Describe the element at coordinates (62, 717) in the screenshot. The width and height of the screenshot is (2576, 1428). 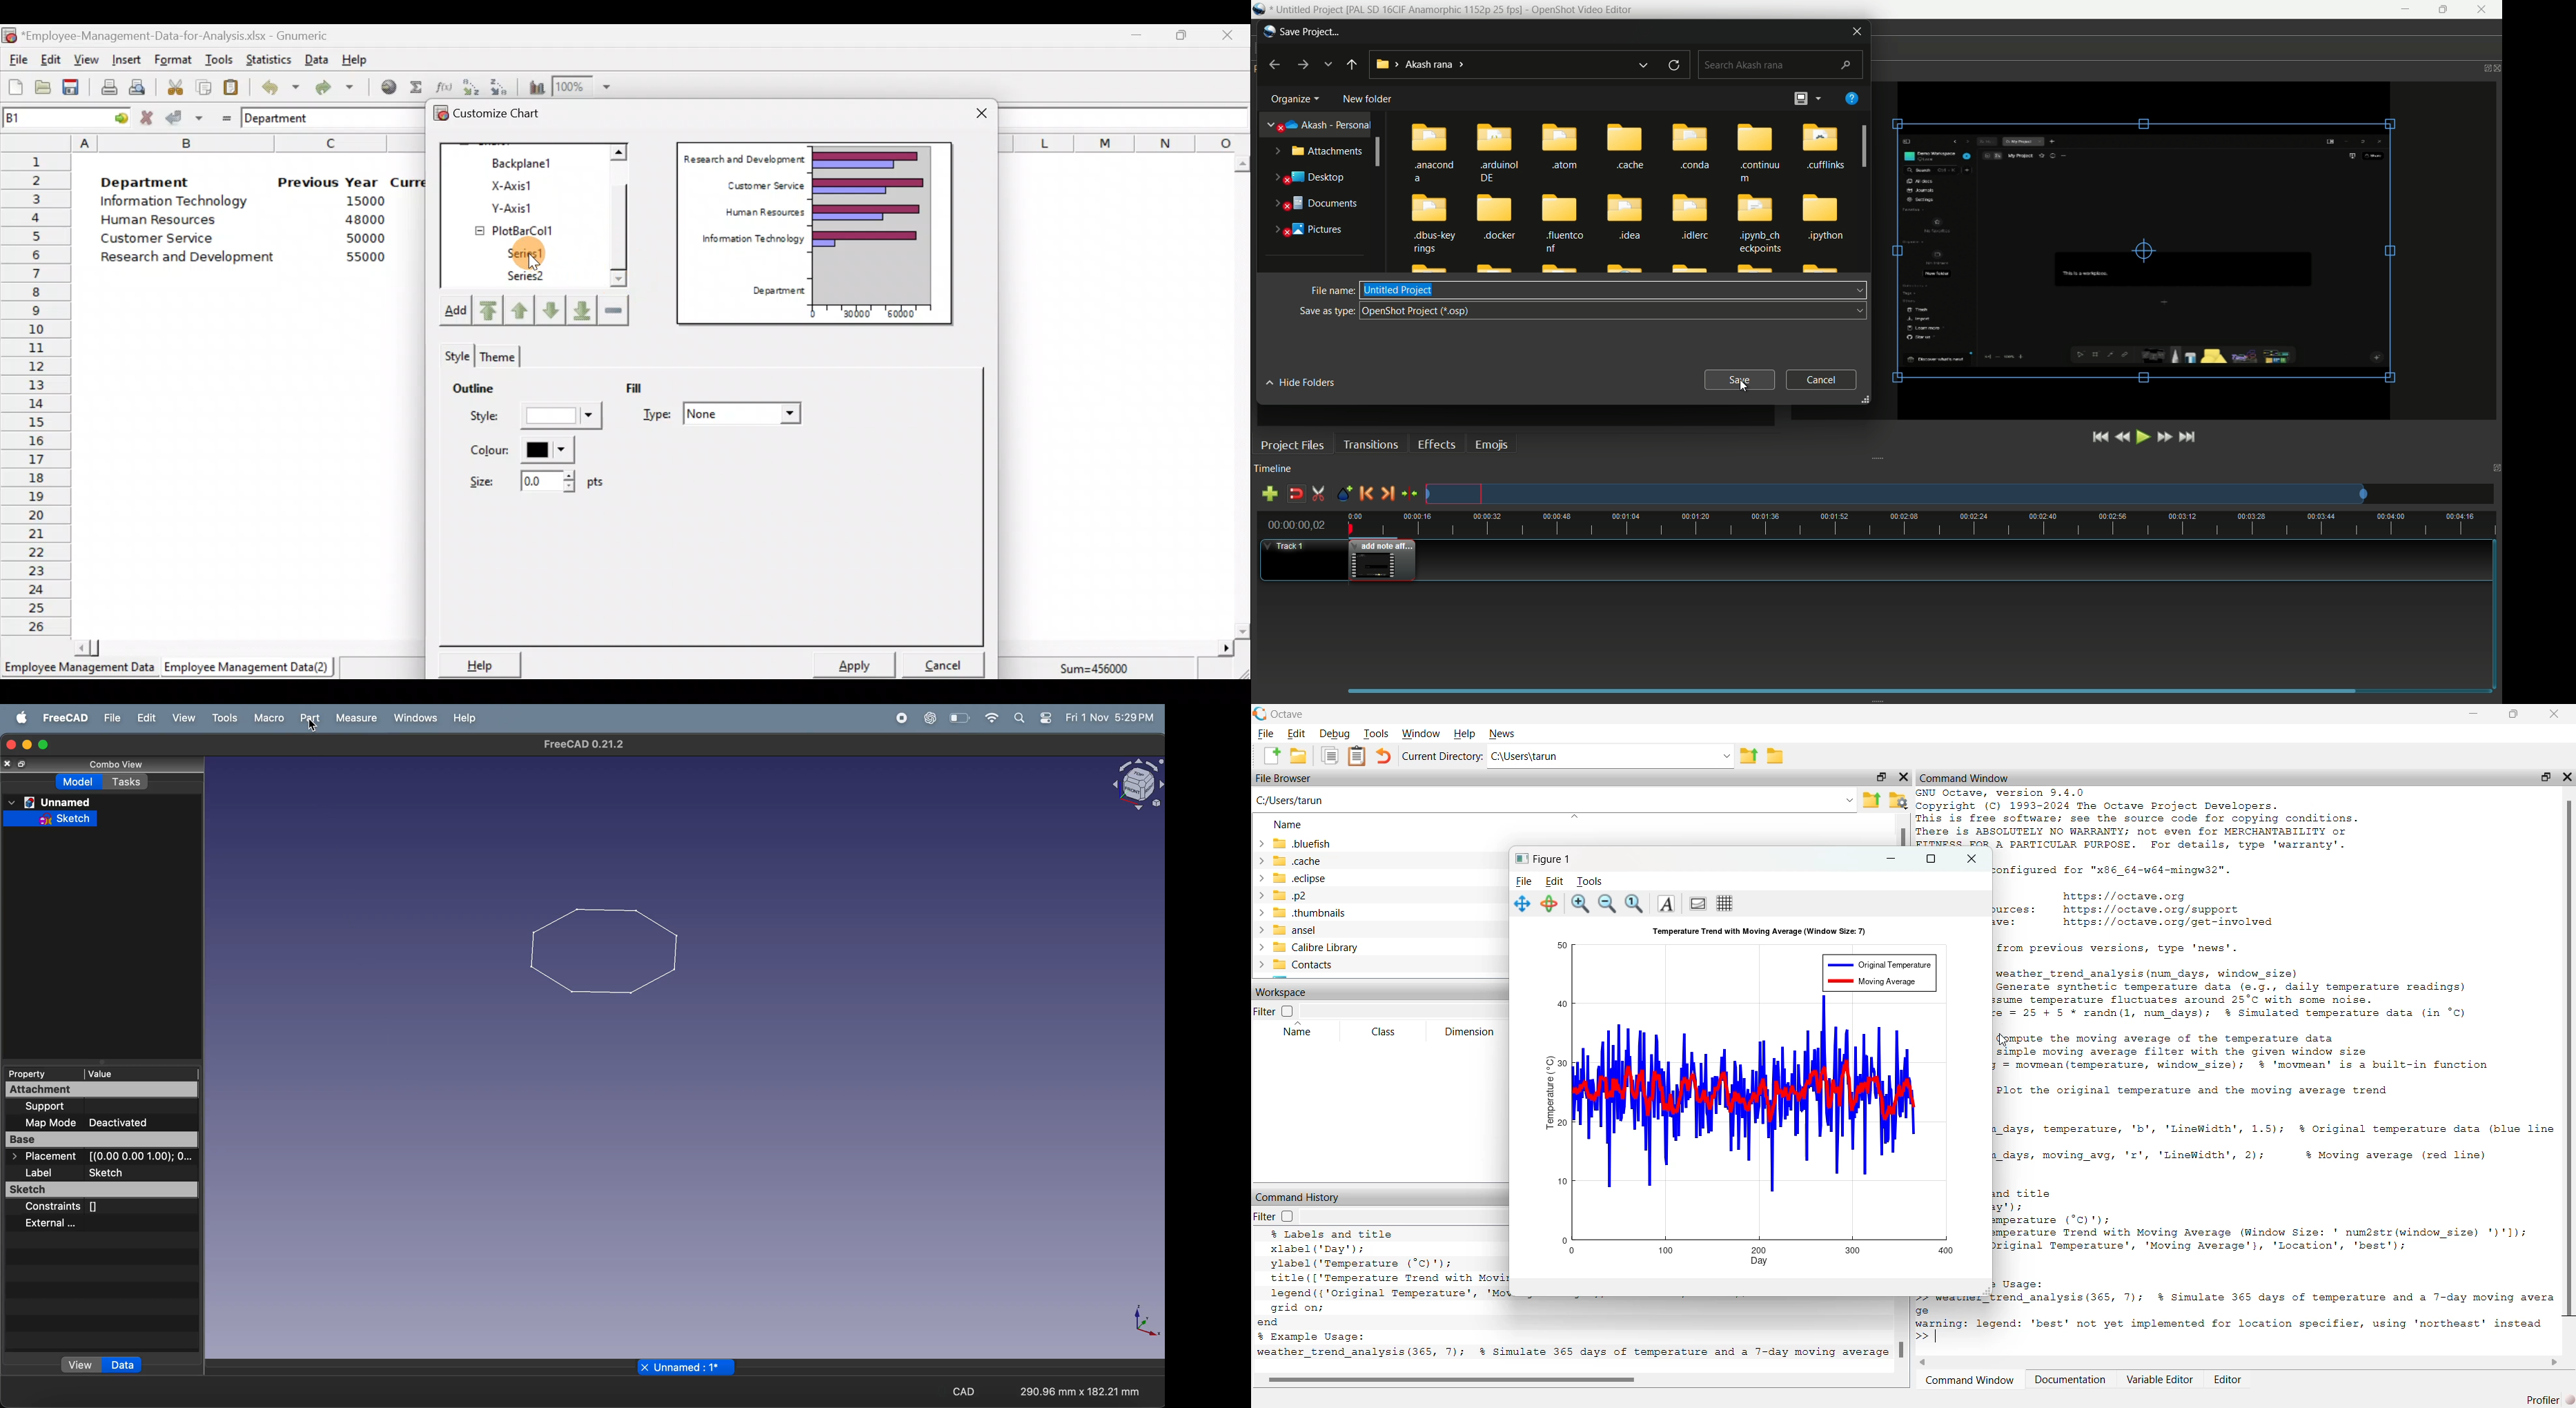
I see `free CAD` at that location.